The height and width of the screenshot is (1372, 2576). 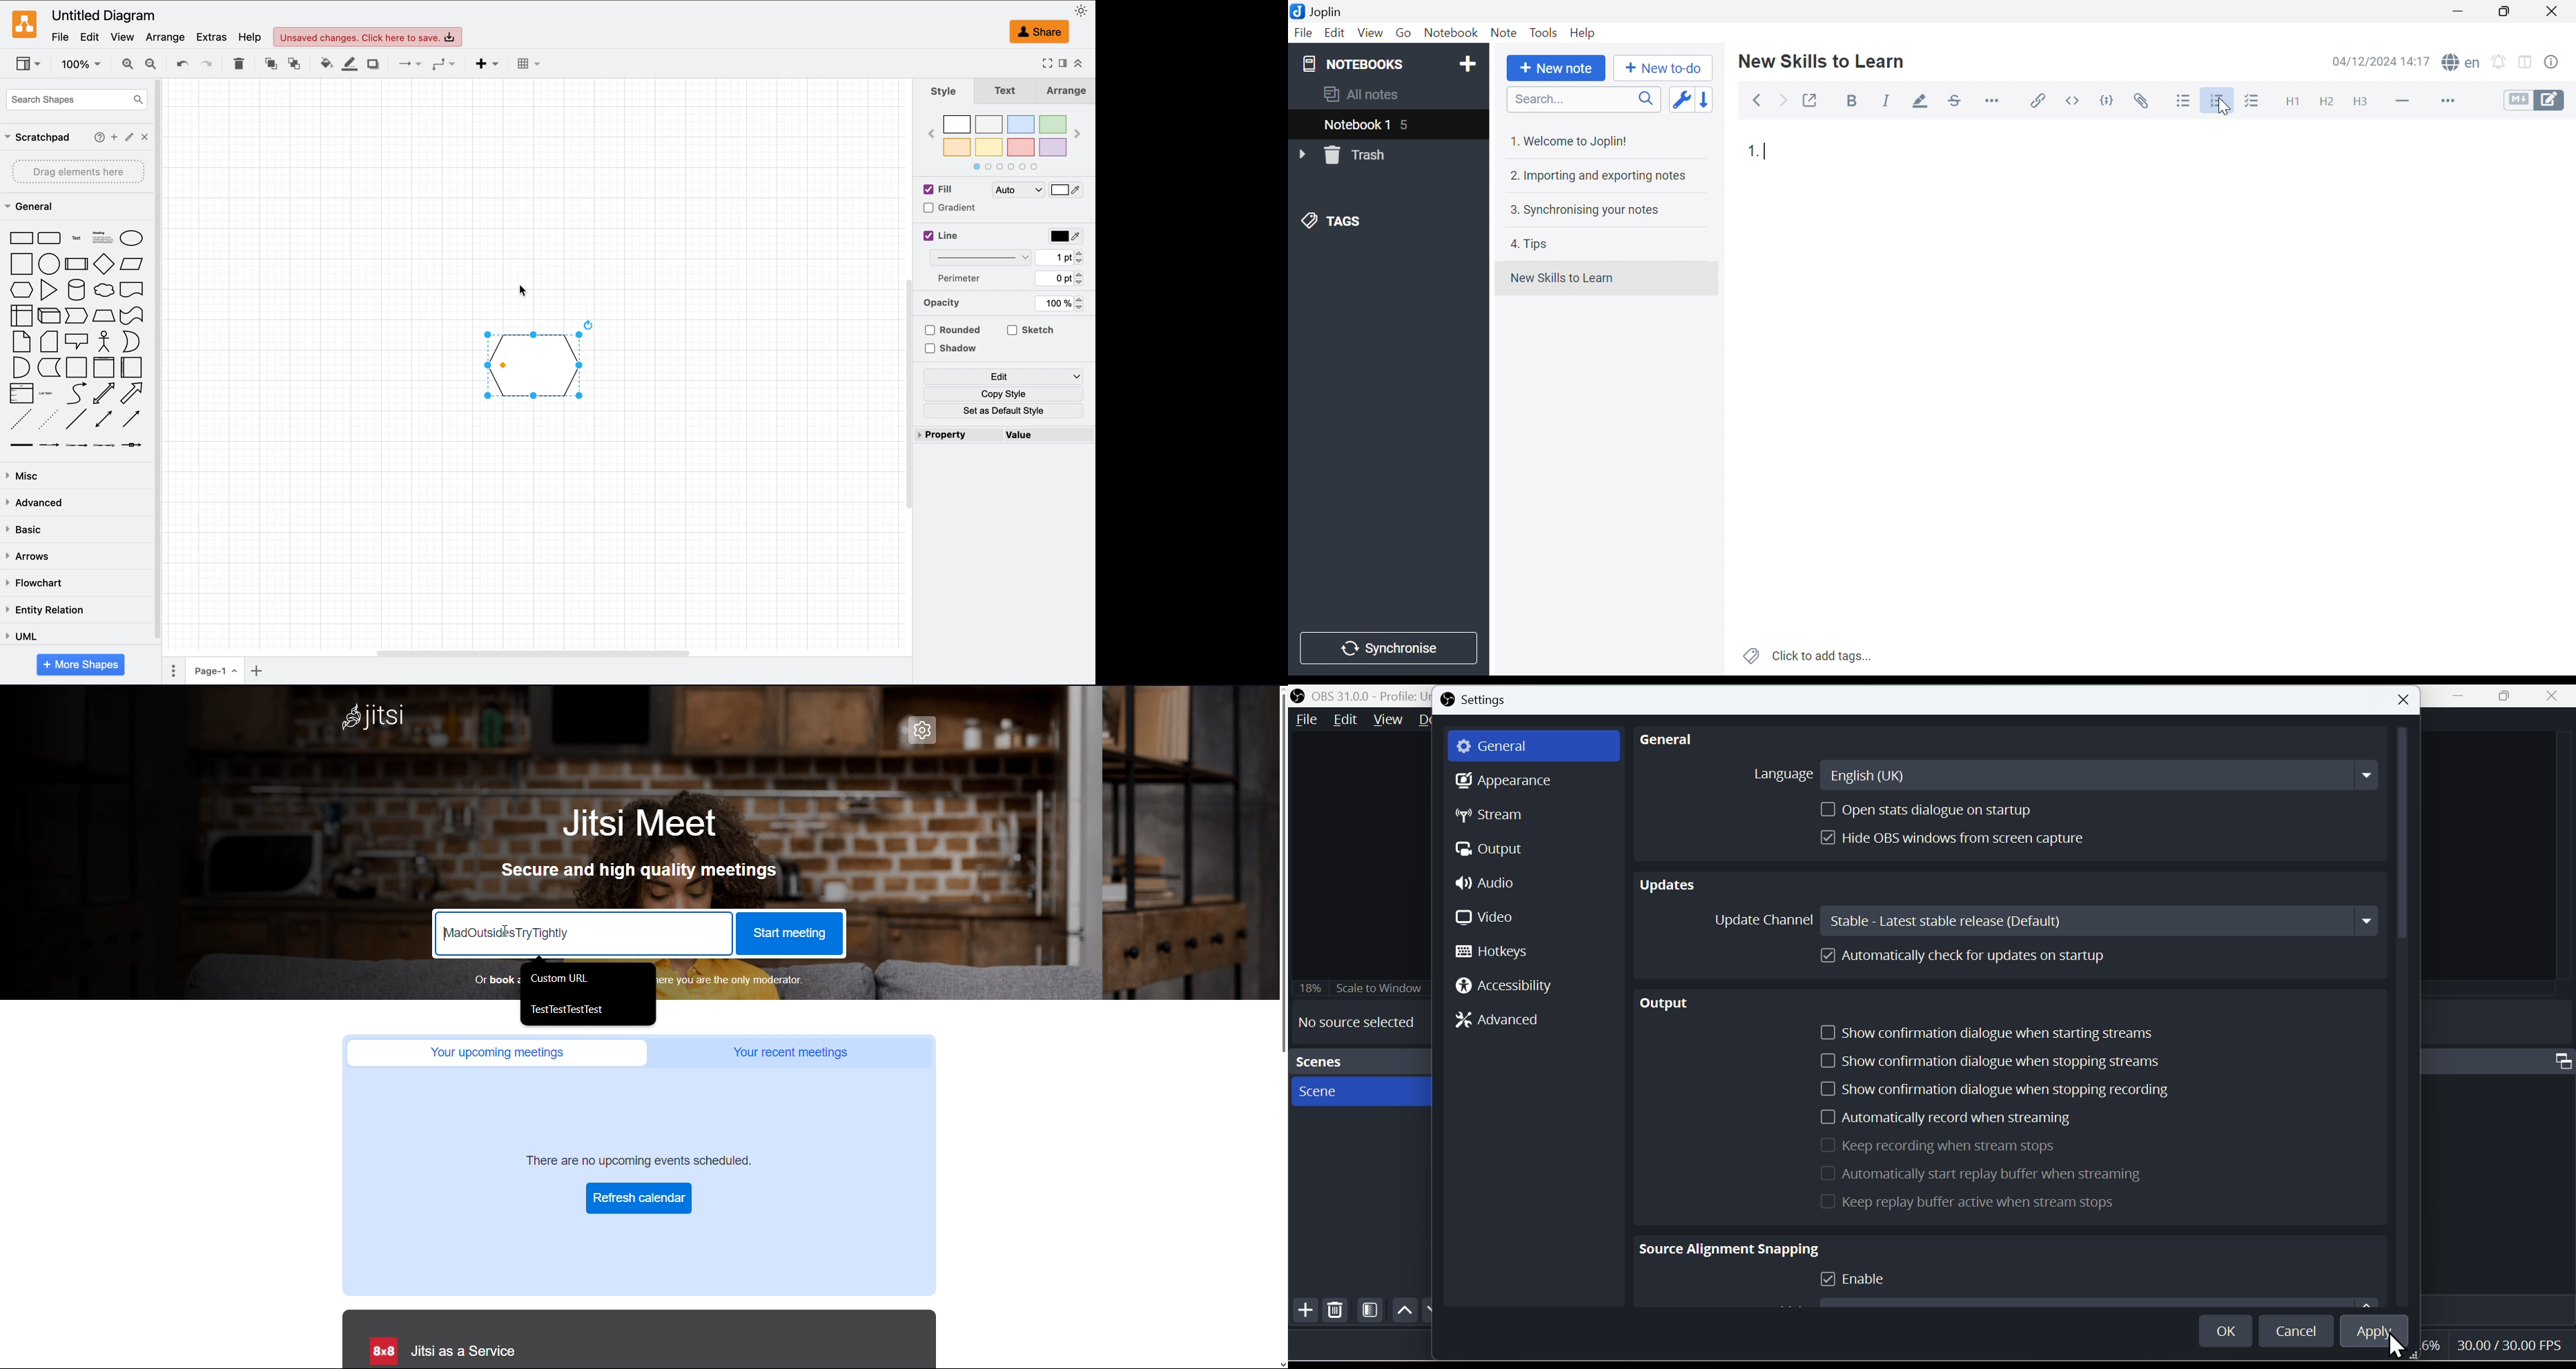 What do you see at coordinates (346, 64) in the screenshot?
I see `line color` at bounding box center [346, 64].